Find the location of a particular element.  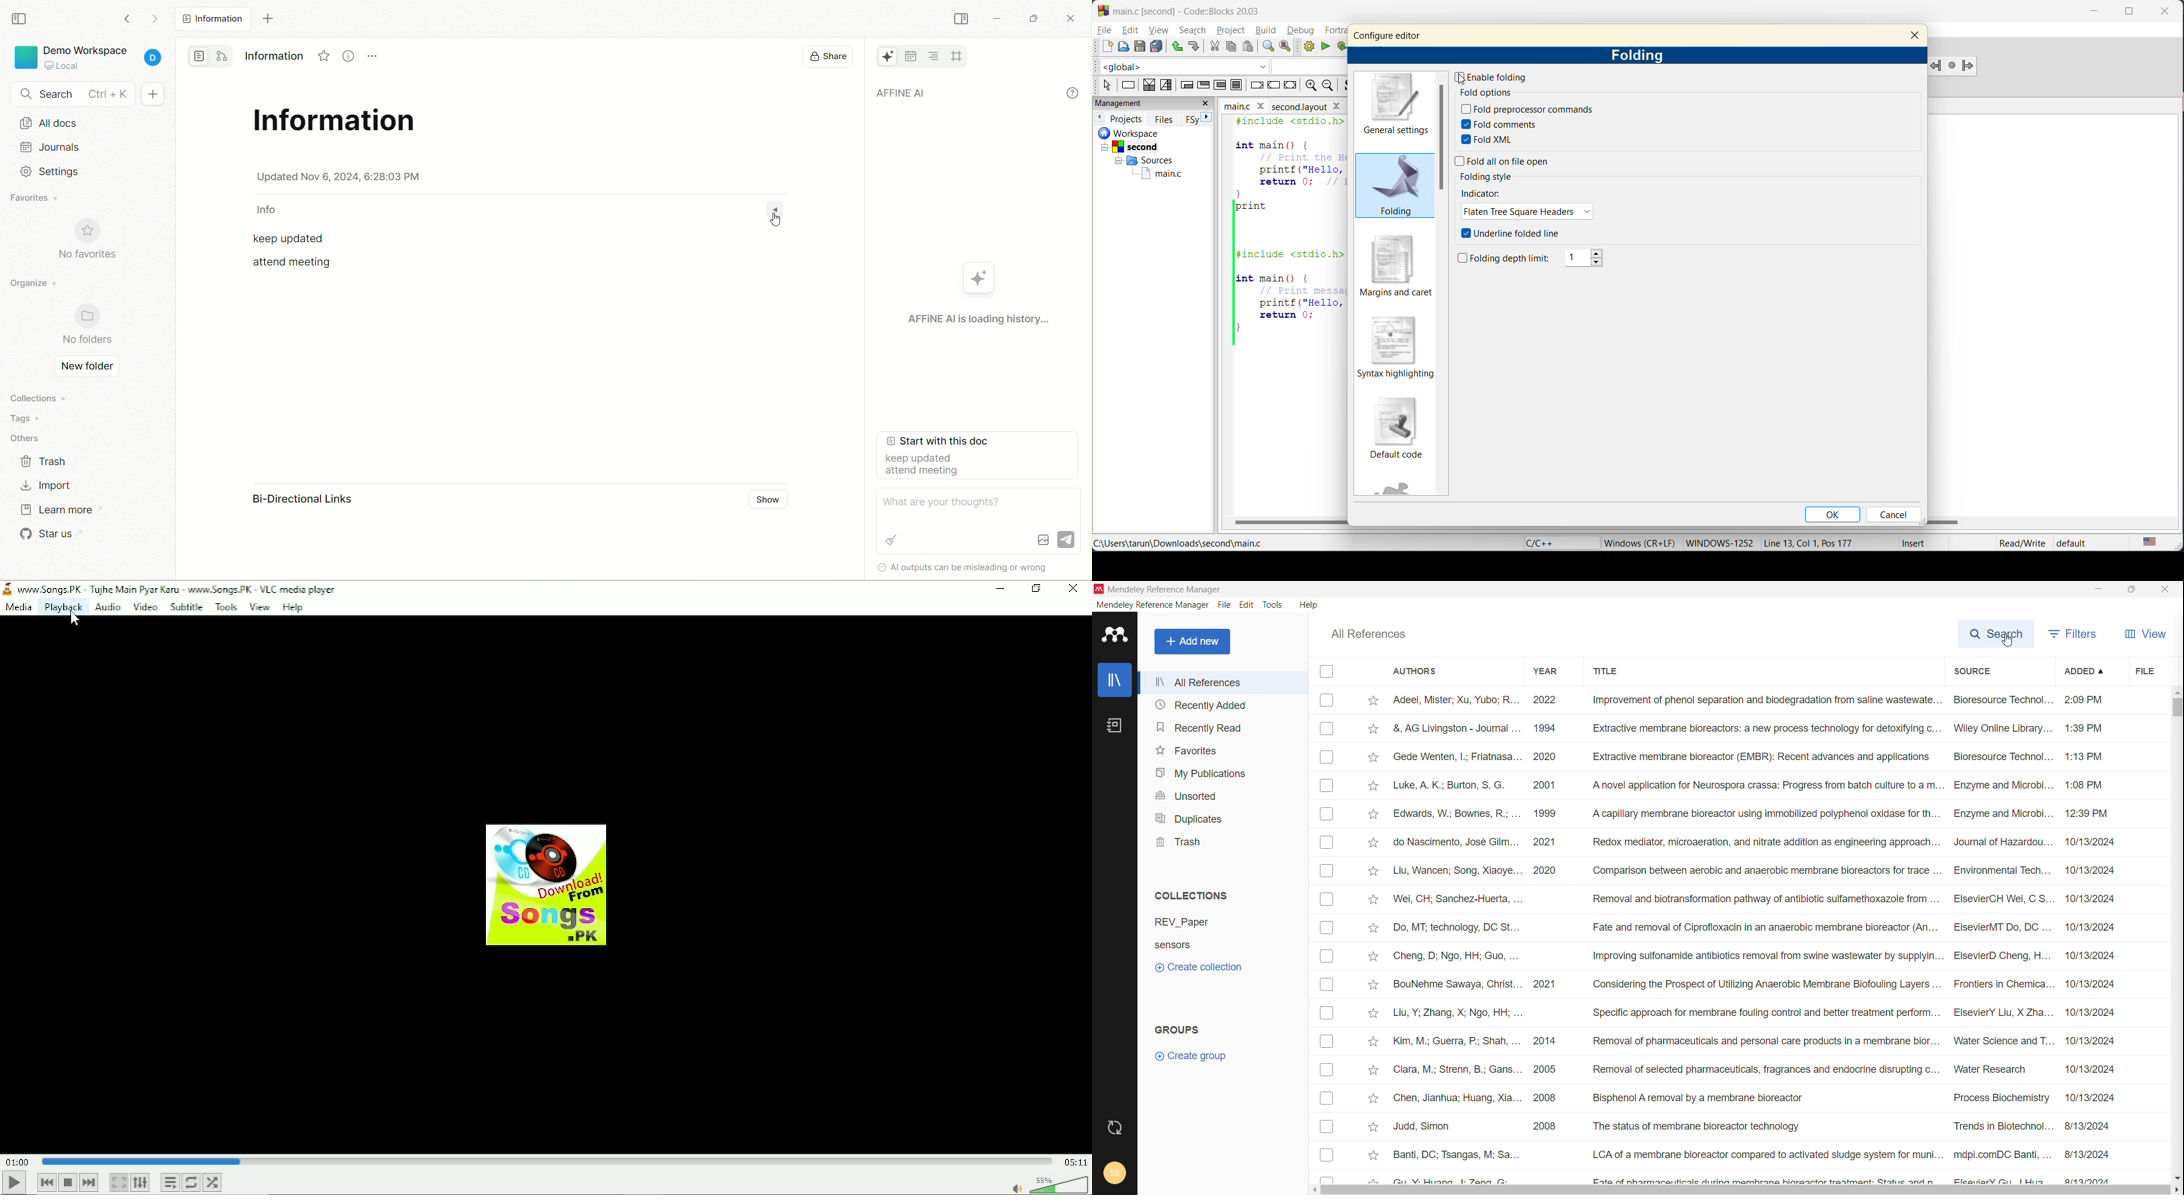

account and help is located at coordinates (1115, 1173).